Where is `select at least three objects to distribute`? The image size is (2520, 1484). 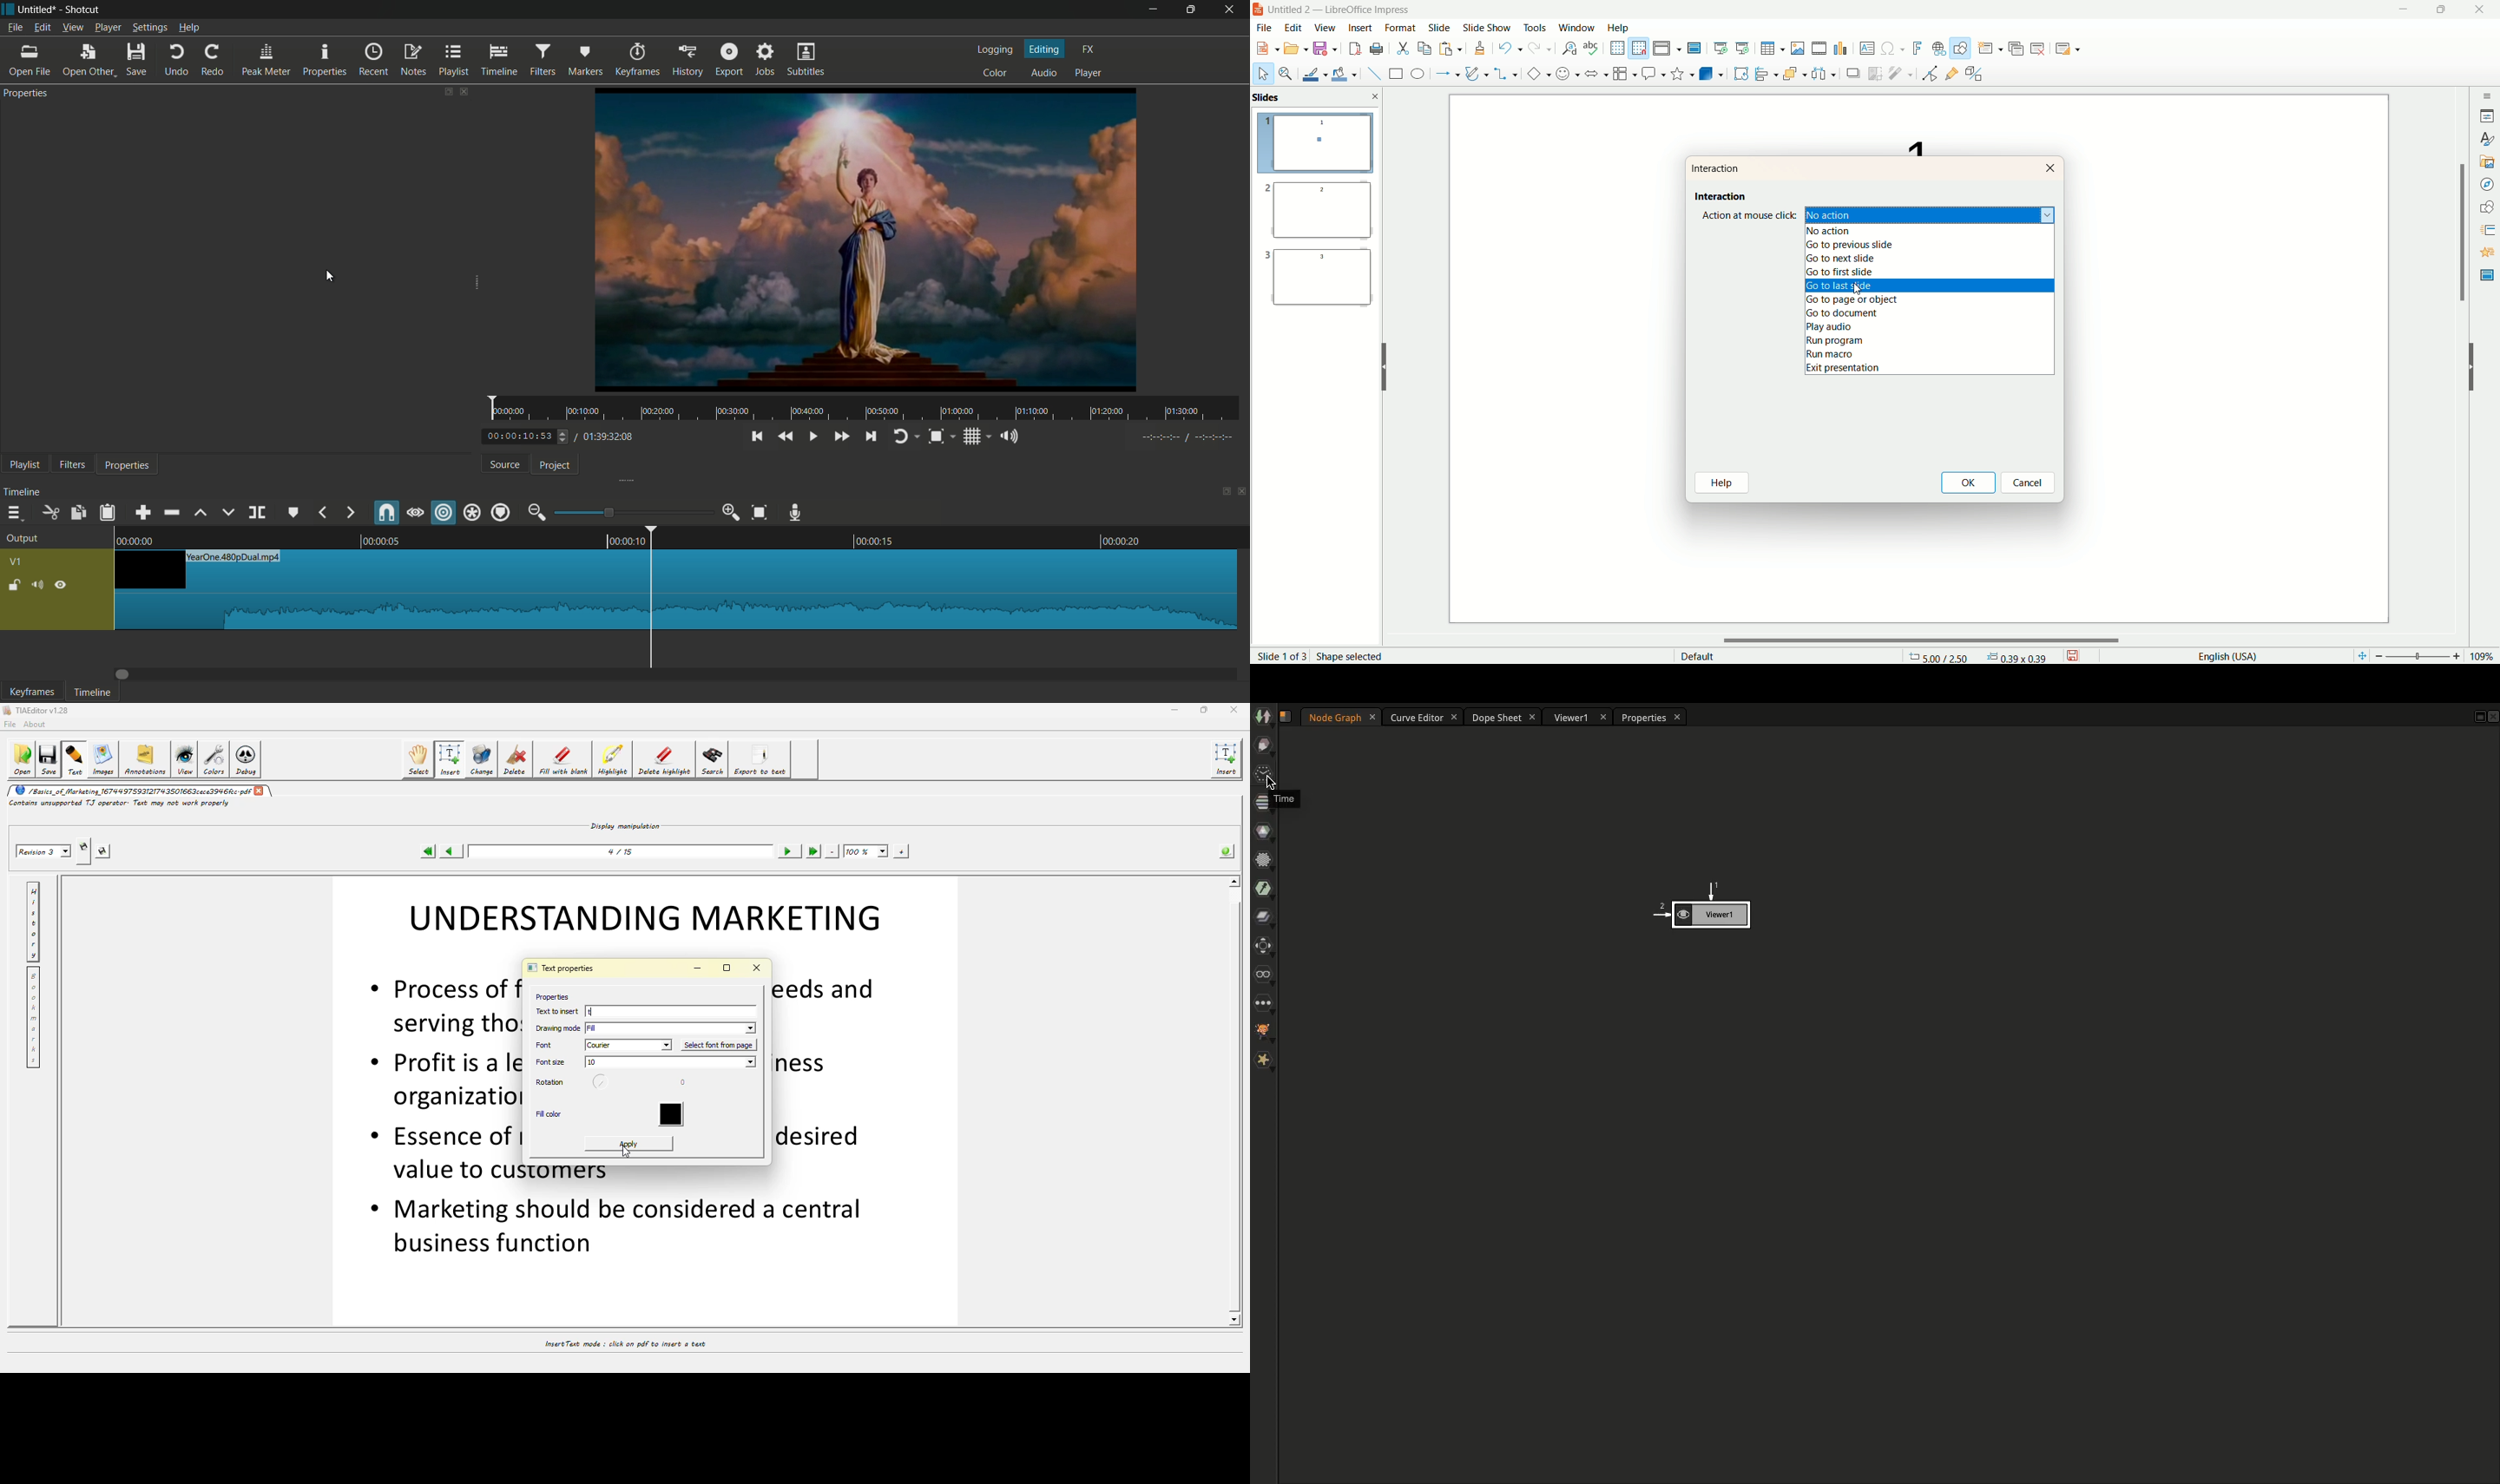
select at least three objects to distribute is located at coordinates (1824, 72).